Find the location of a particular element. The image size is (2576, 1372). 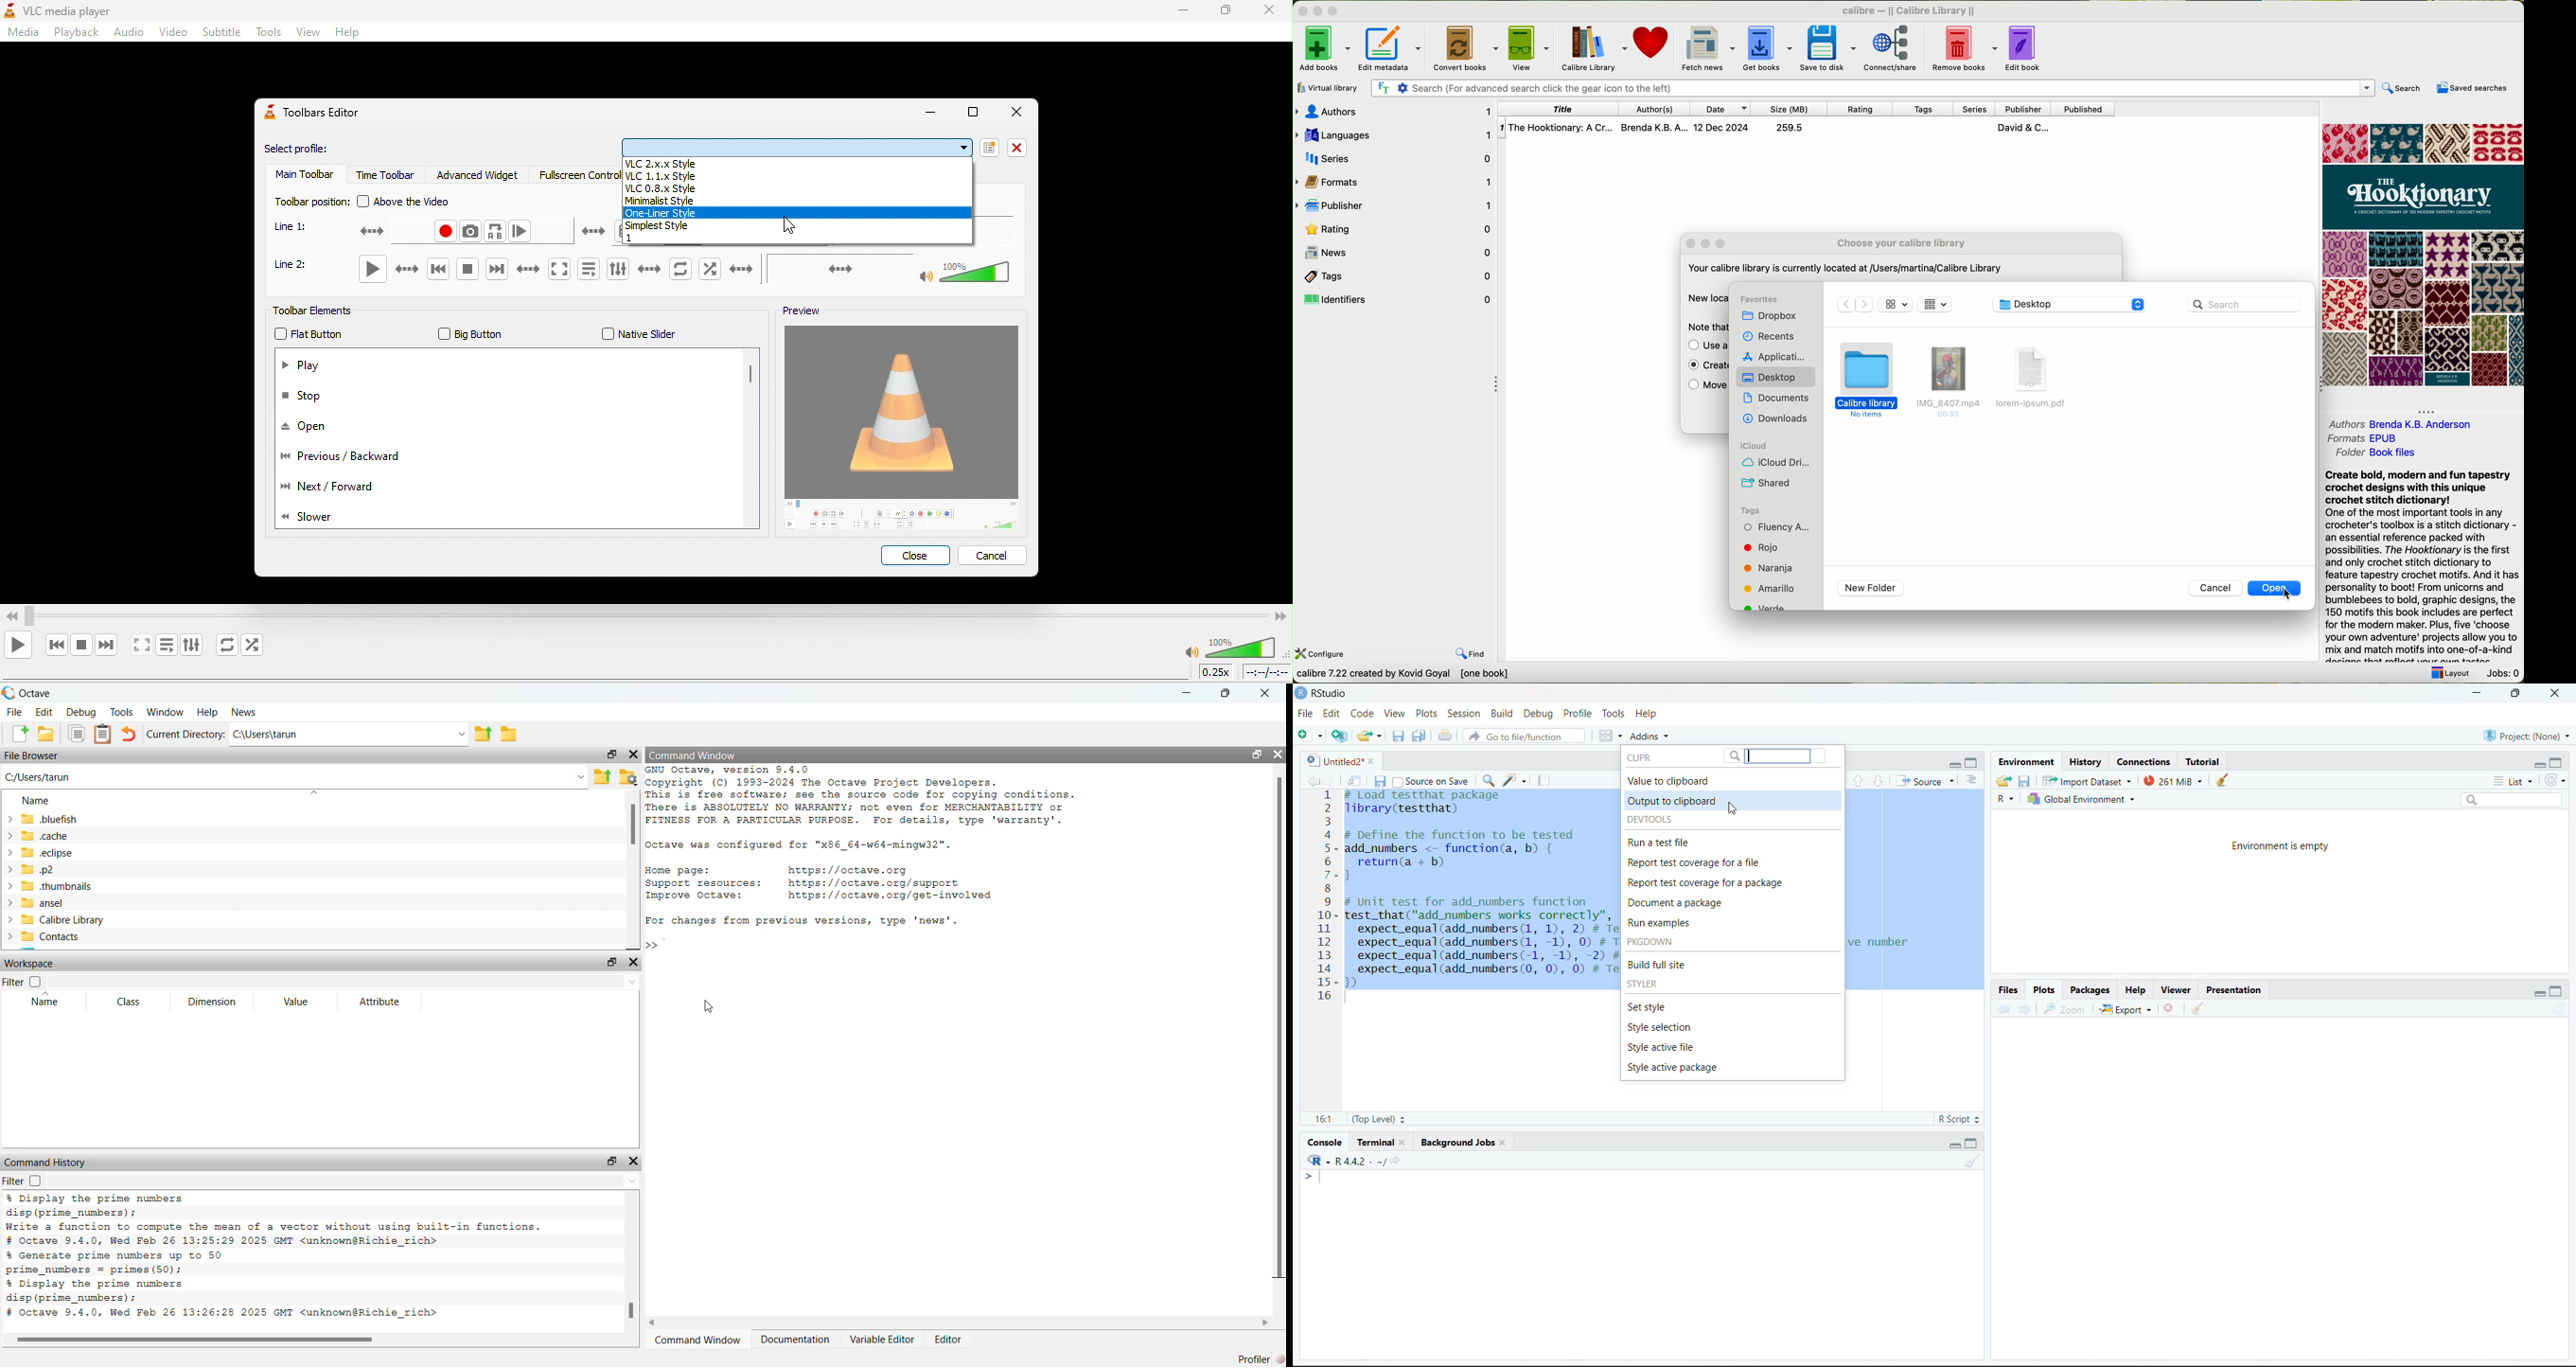

Tools is located at coordinates (1612, 713).